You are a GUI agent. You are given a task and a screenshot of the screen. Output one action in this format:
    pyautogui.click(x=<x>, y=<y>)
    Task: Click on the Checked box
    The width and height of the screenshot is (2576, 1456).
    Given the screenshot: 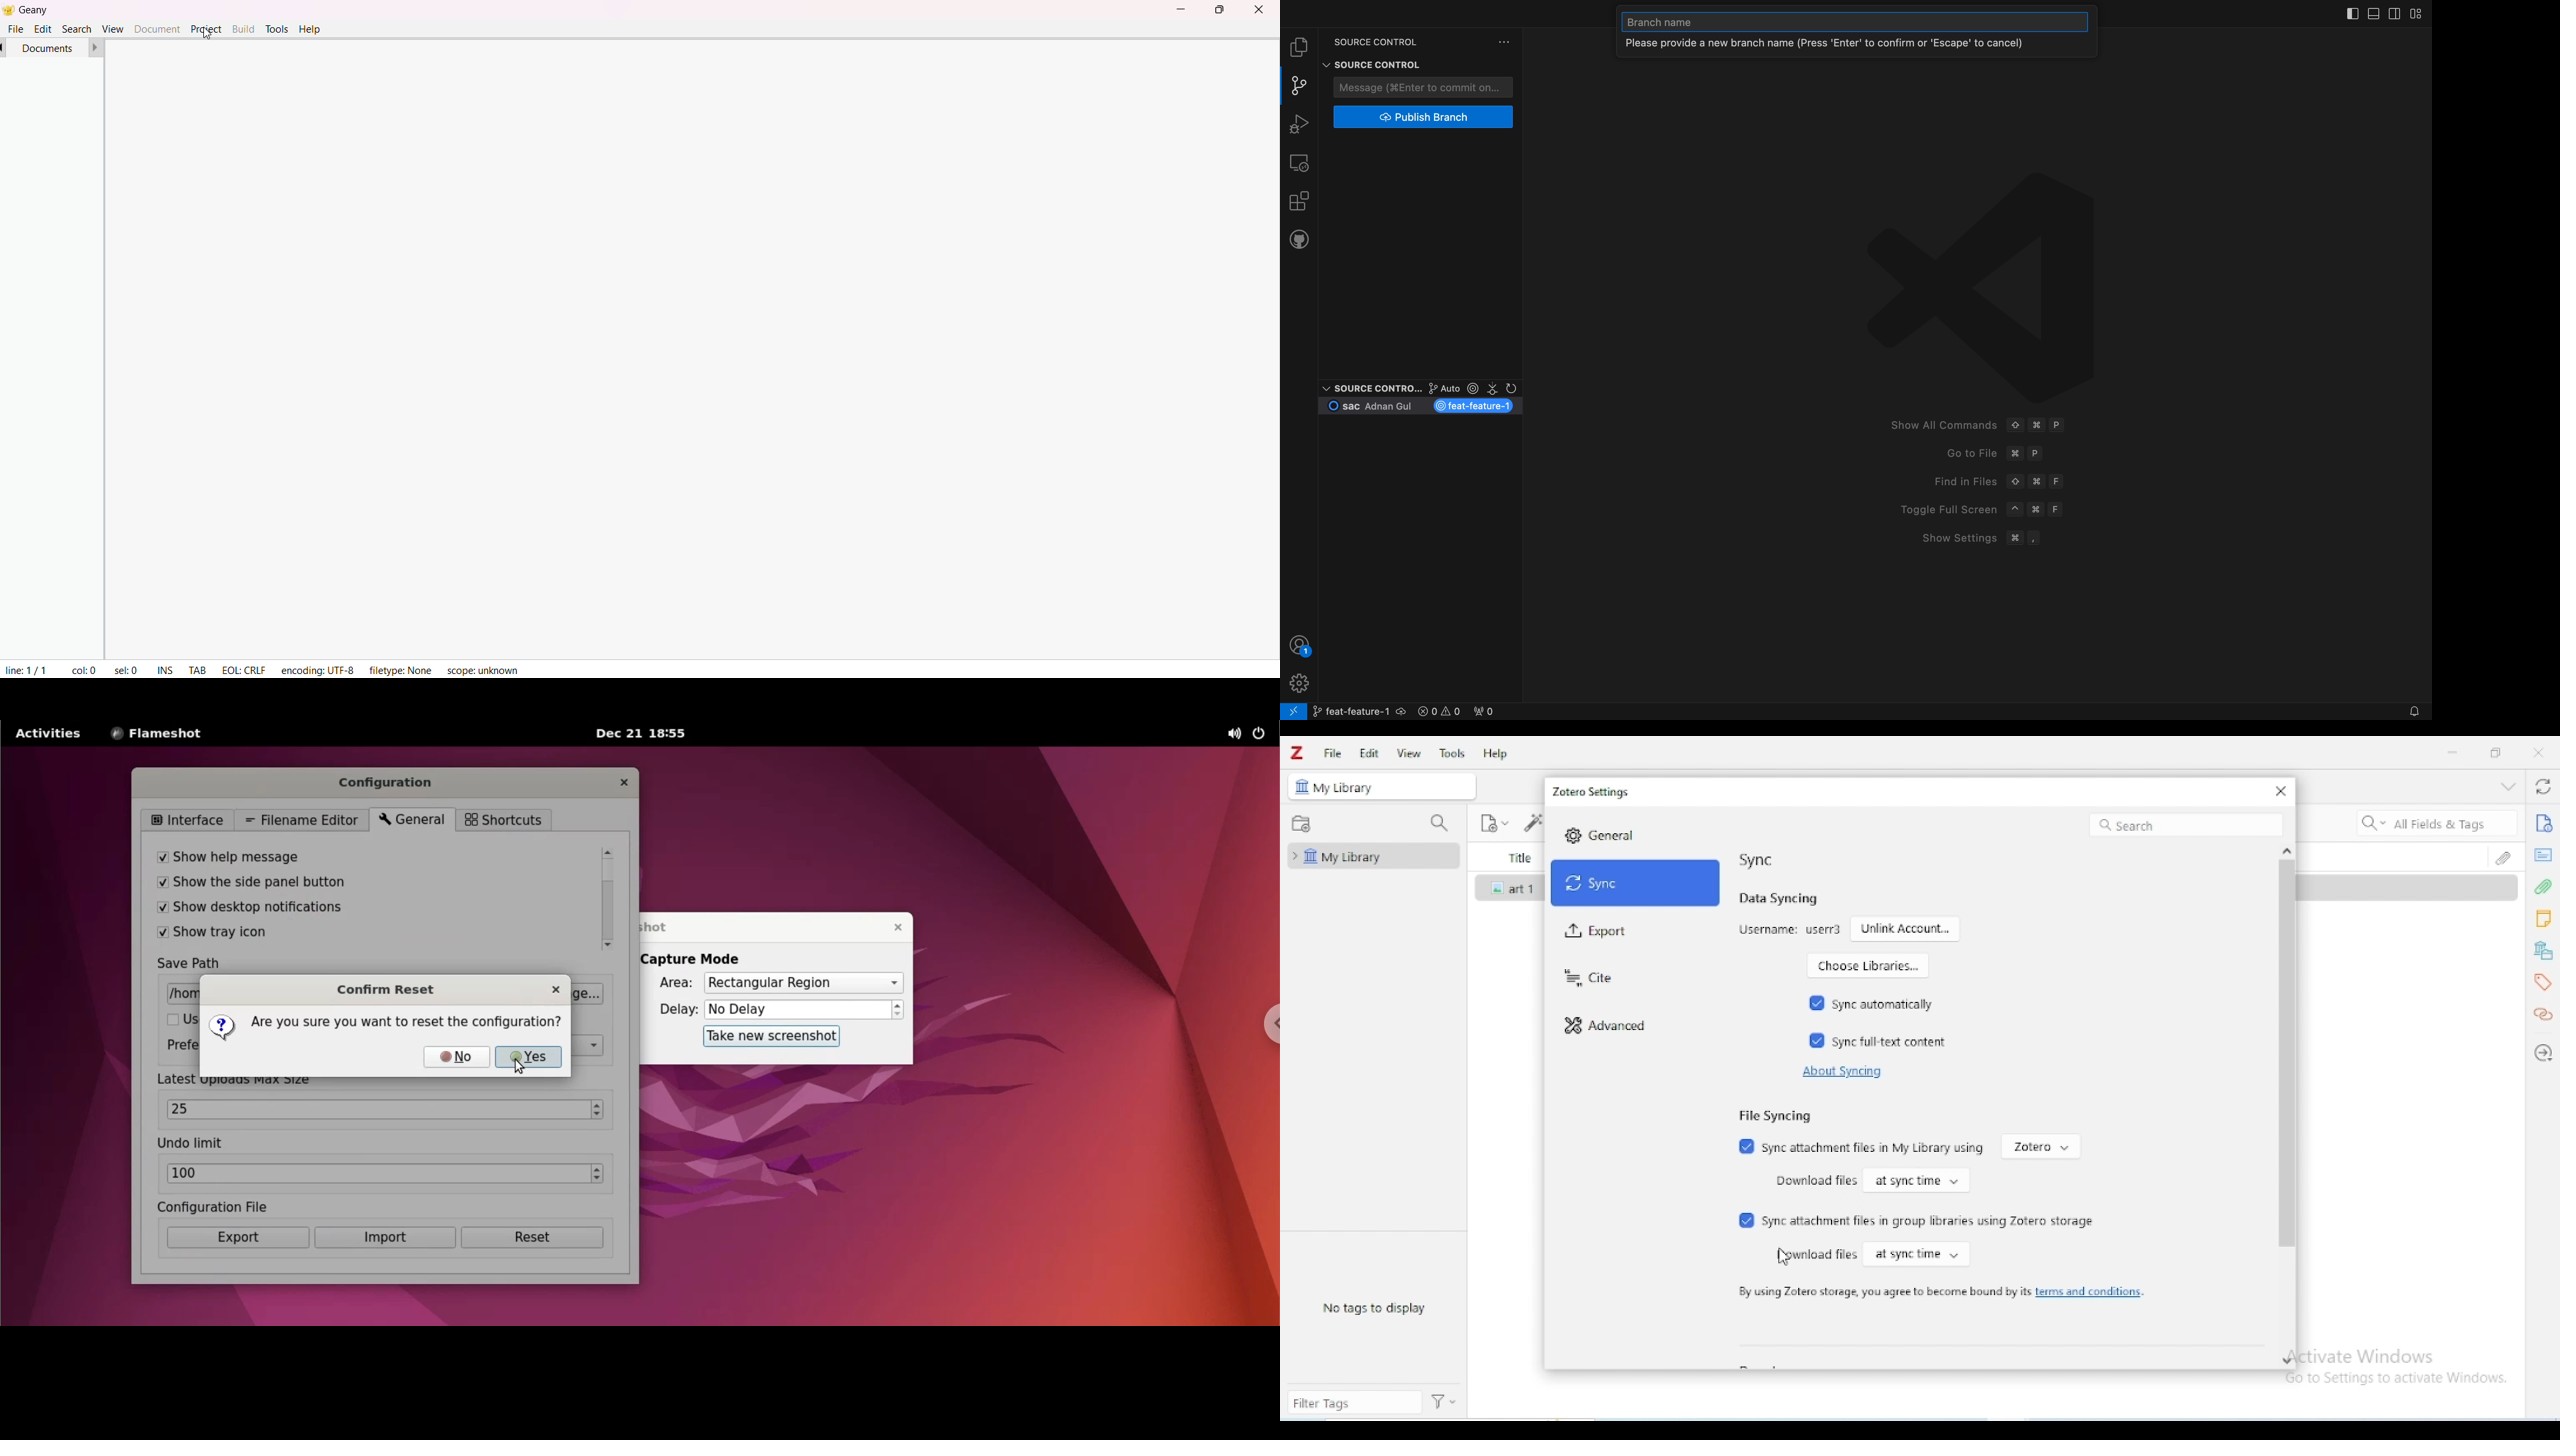 What is the action you would take?
    pyautogui.click(x=1747, y=1221)
    